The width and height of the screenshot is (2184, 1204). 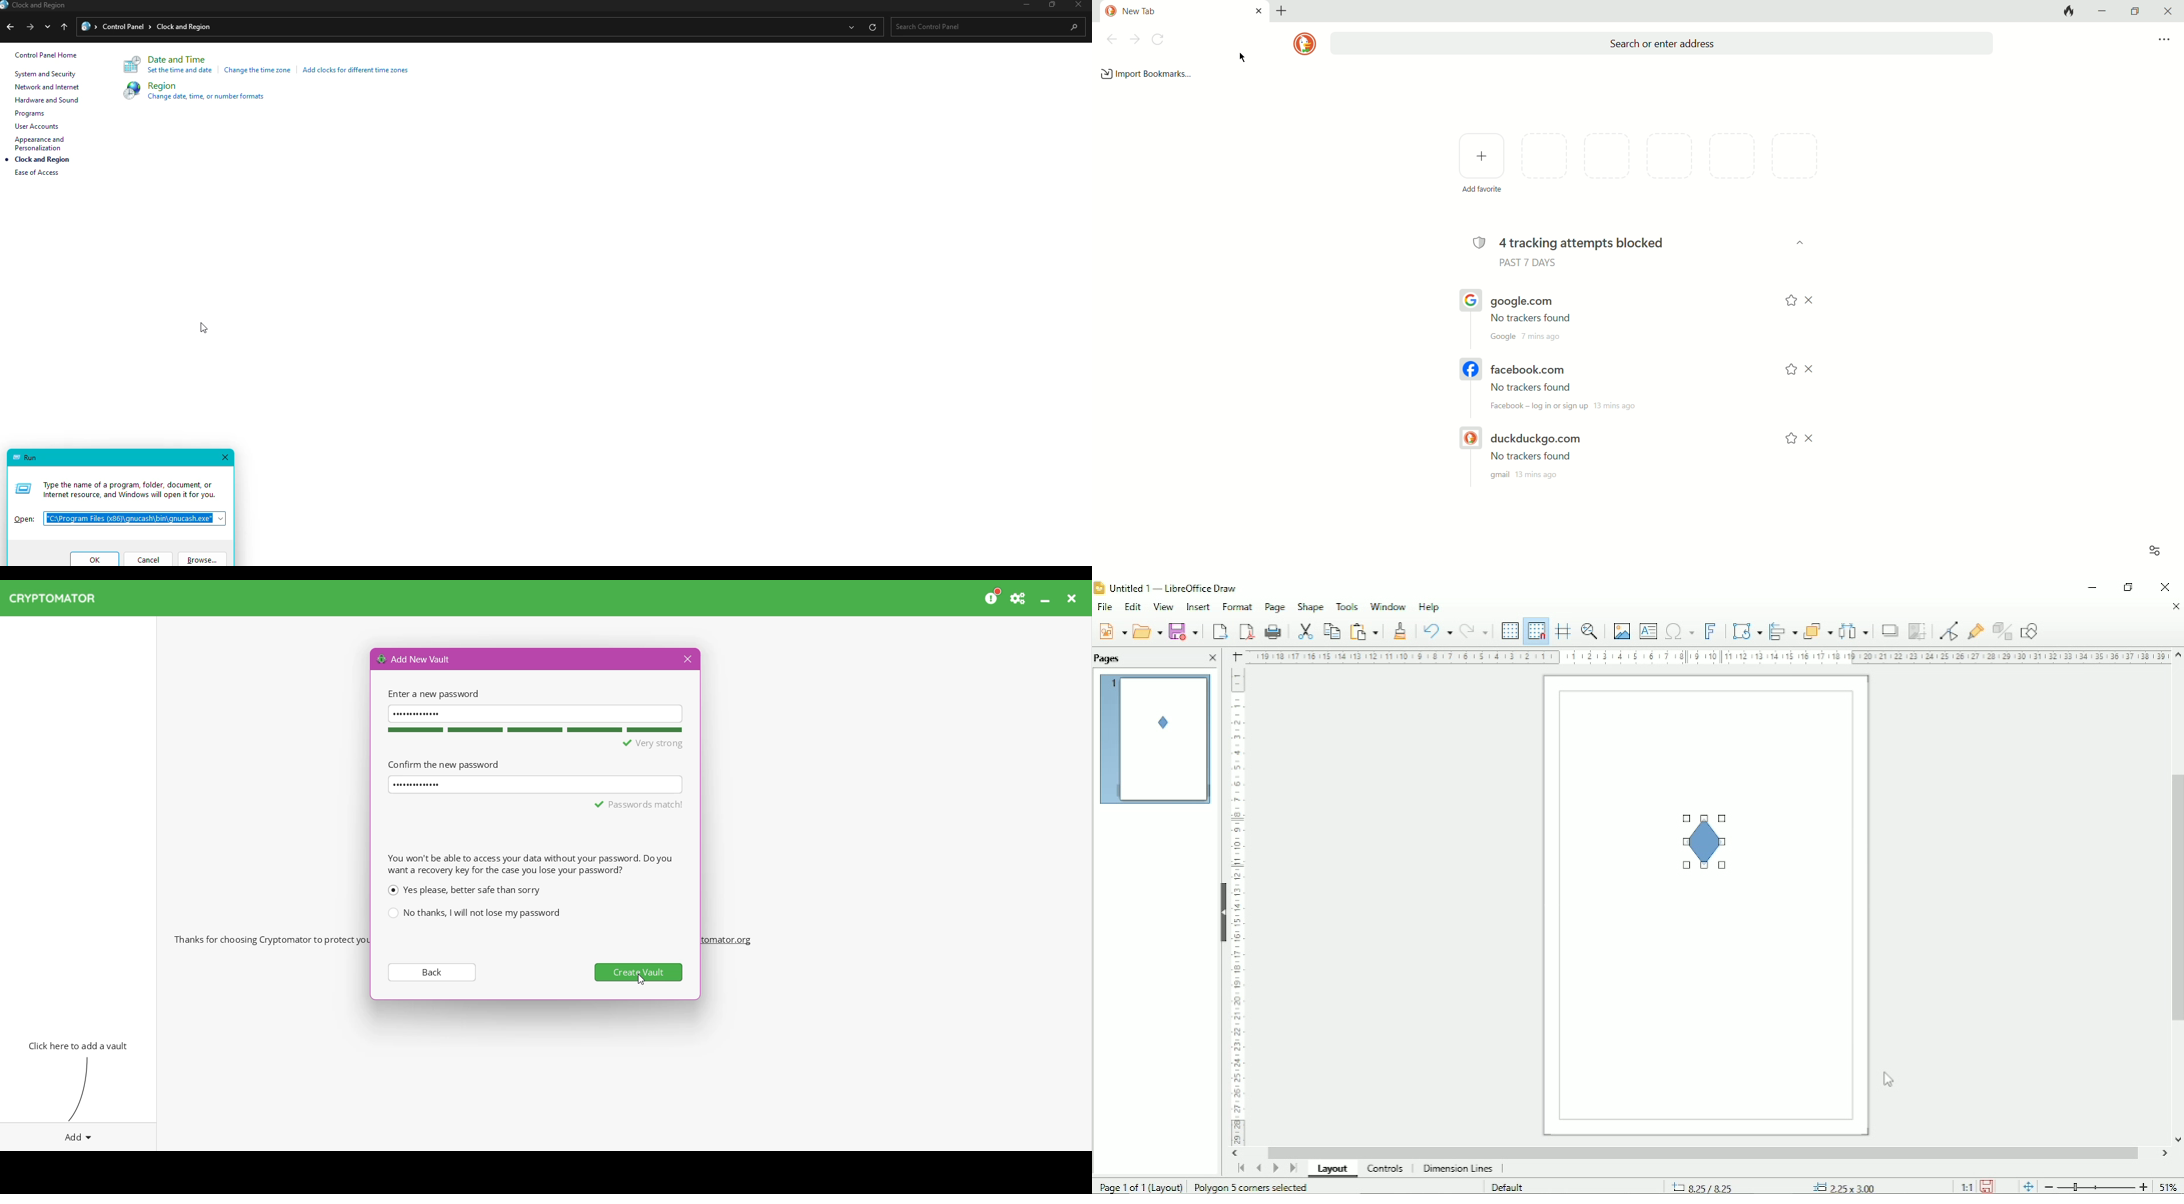 I want to click on Align objects, so click(x=1781, y=630).